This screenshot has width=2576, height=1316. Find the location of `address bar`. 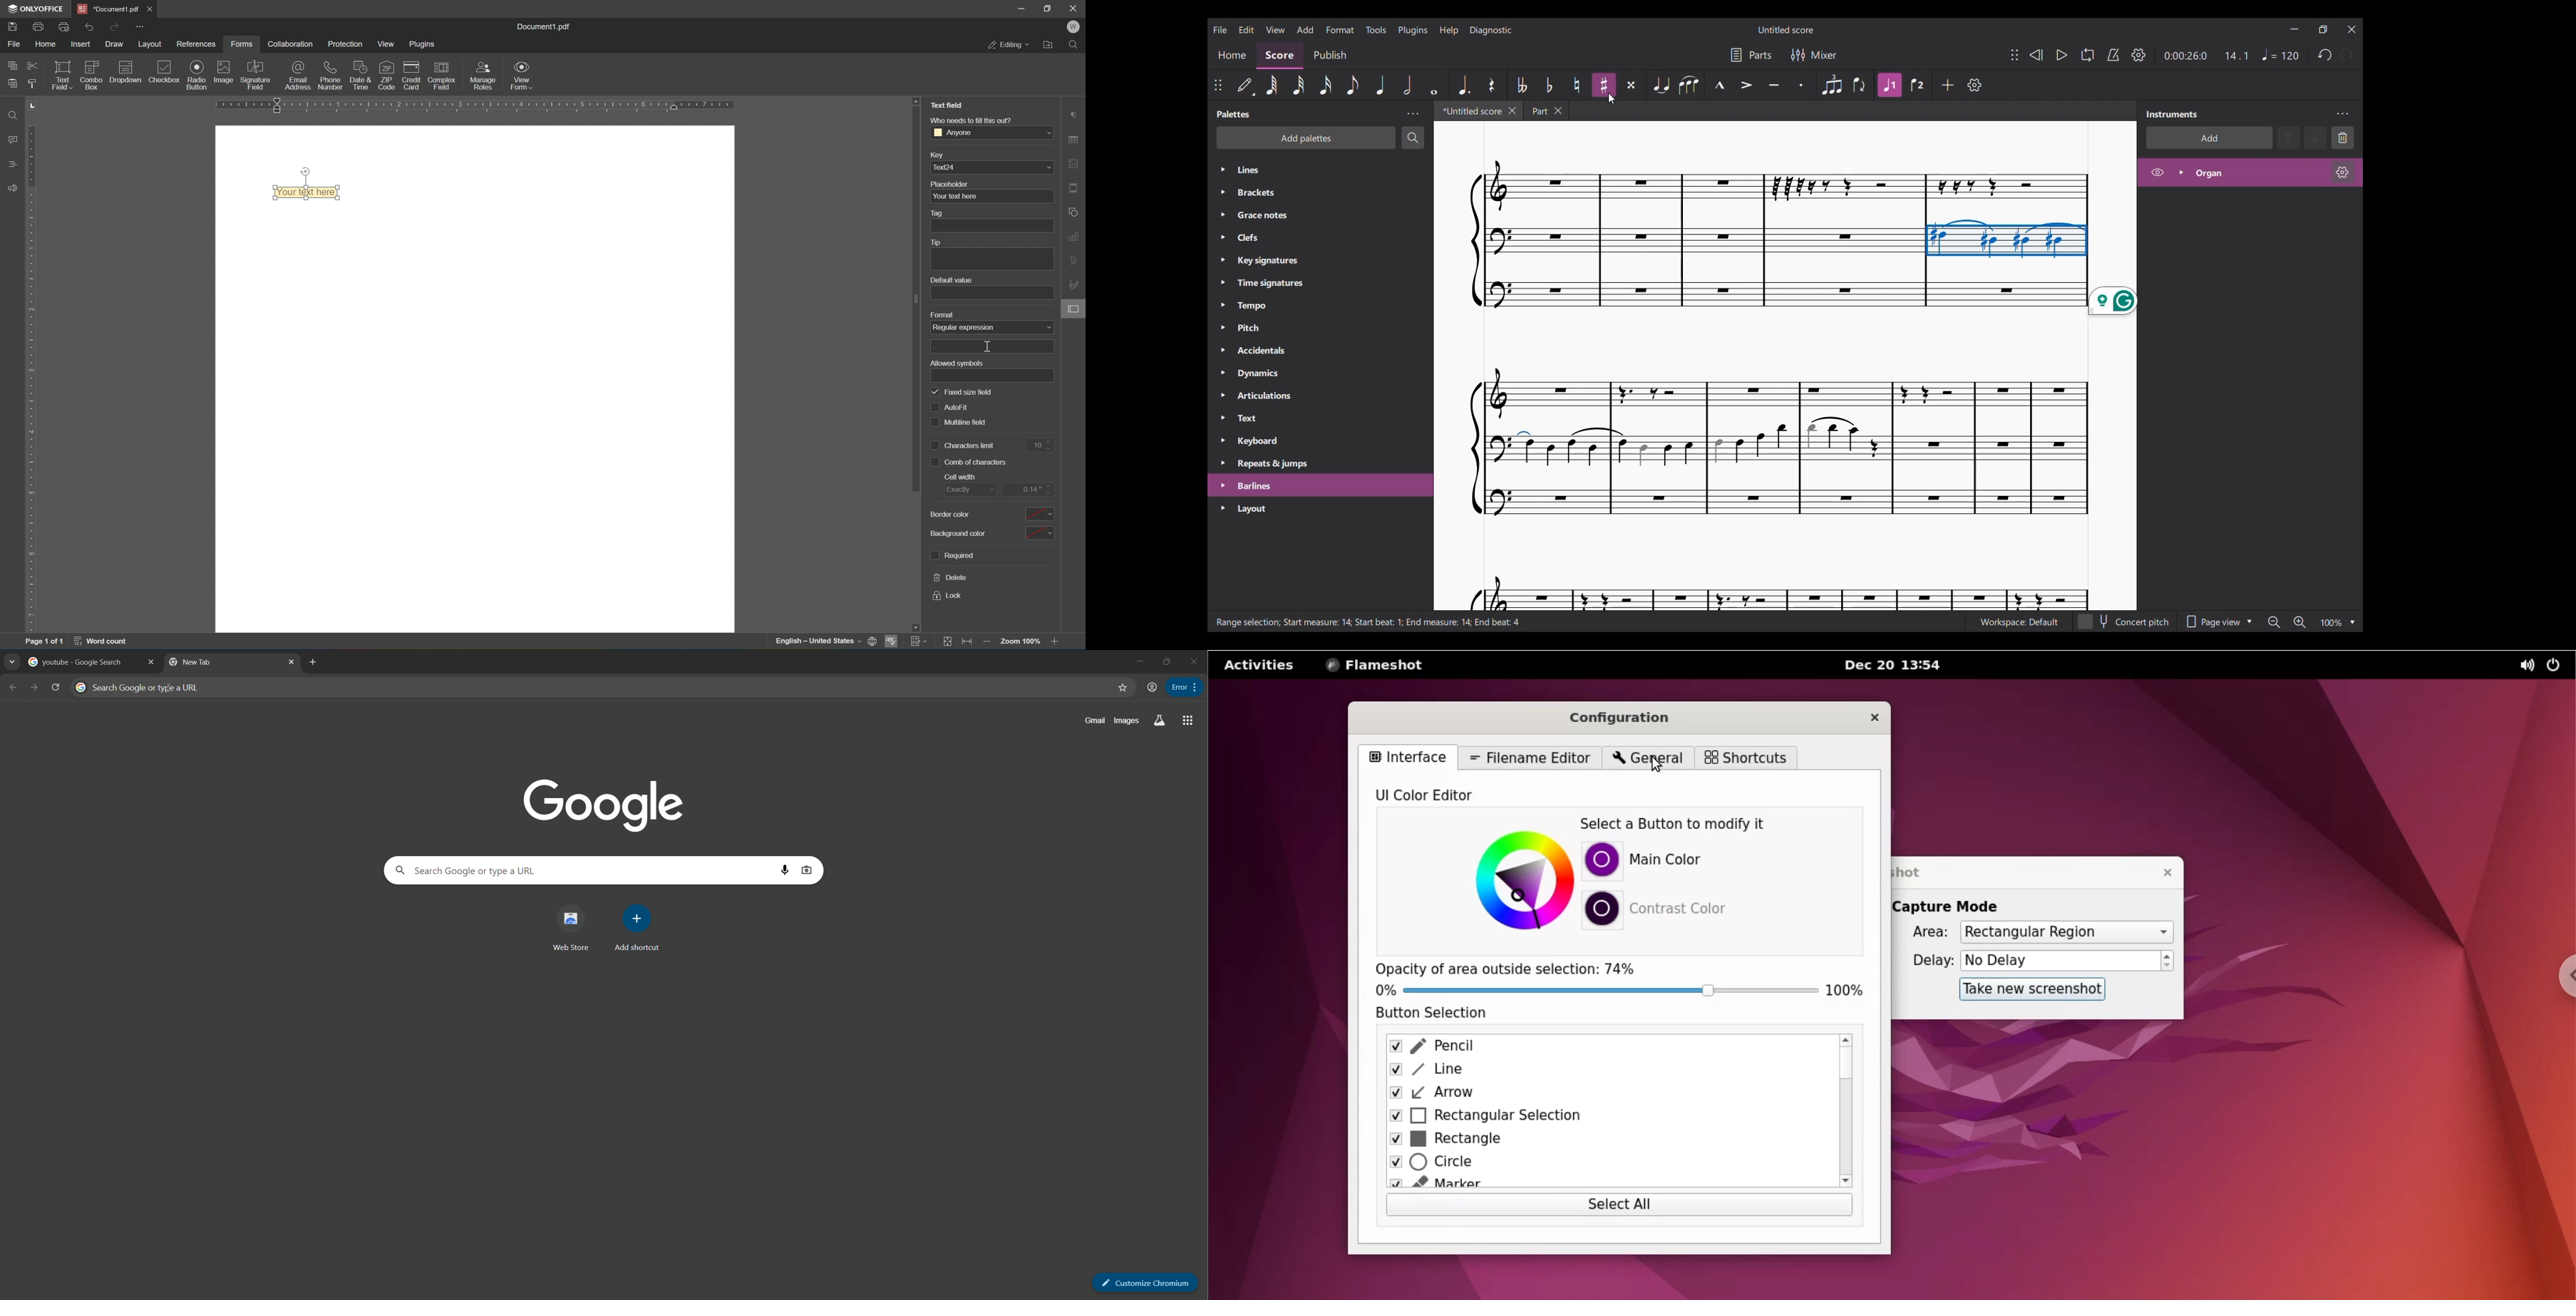

address bar is located at coordinates (592, 686).